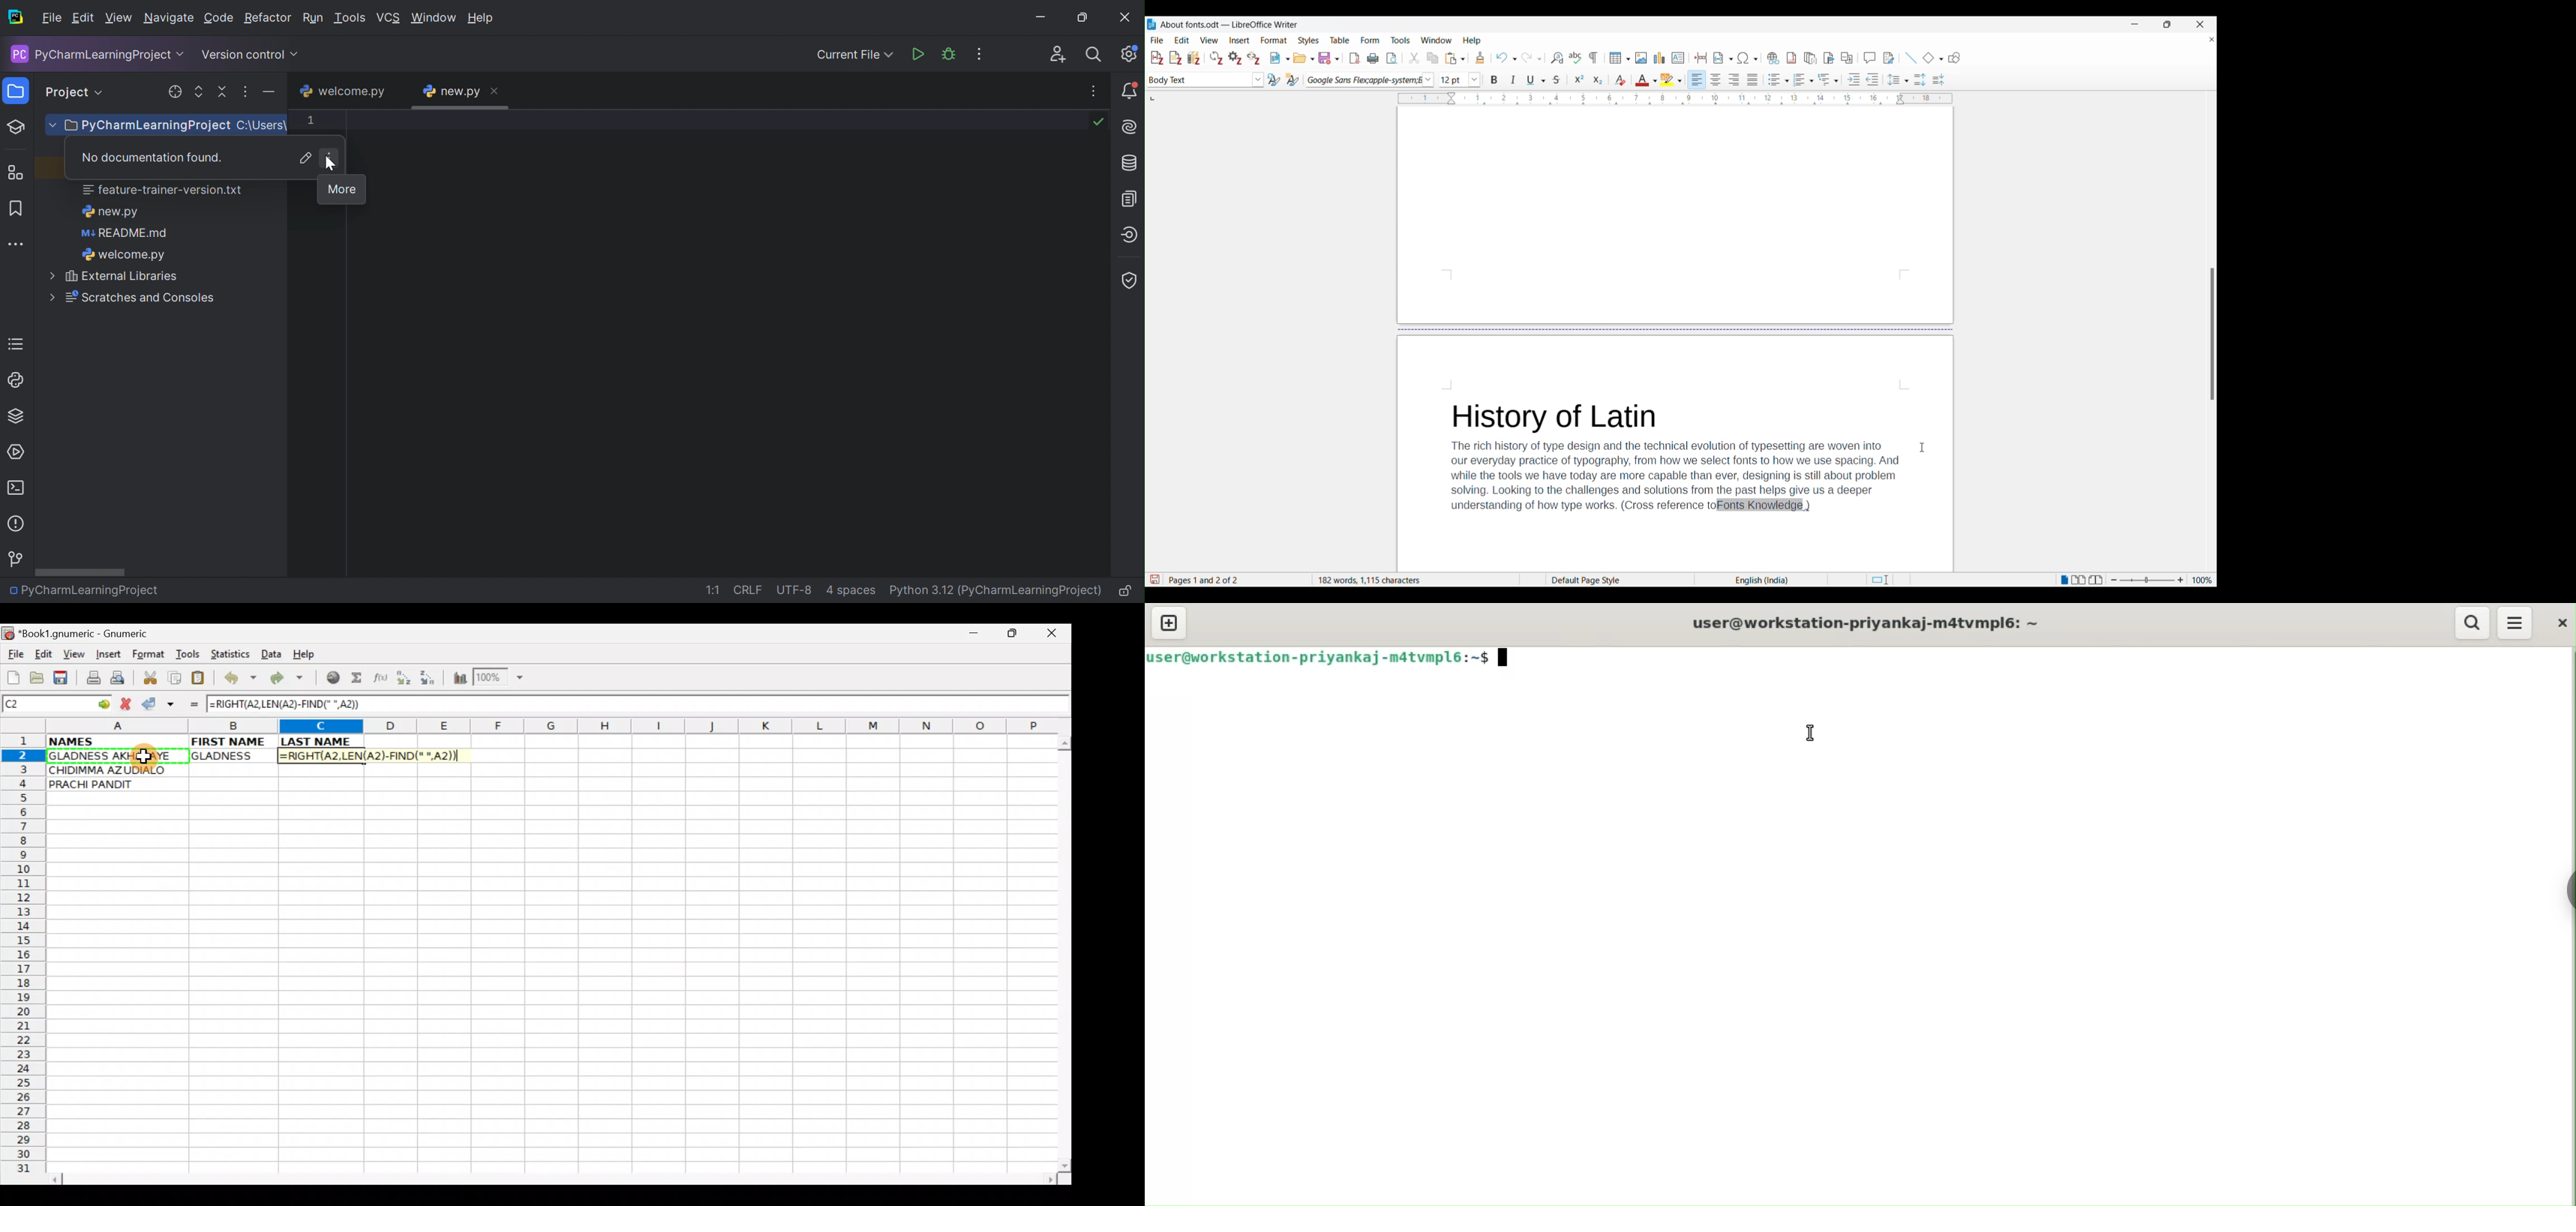  What do you see at coordinates (1753, 79) in the screenshot?
I see `Align justified` at bounding box center [1753, 79].